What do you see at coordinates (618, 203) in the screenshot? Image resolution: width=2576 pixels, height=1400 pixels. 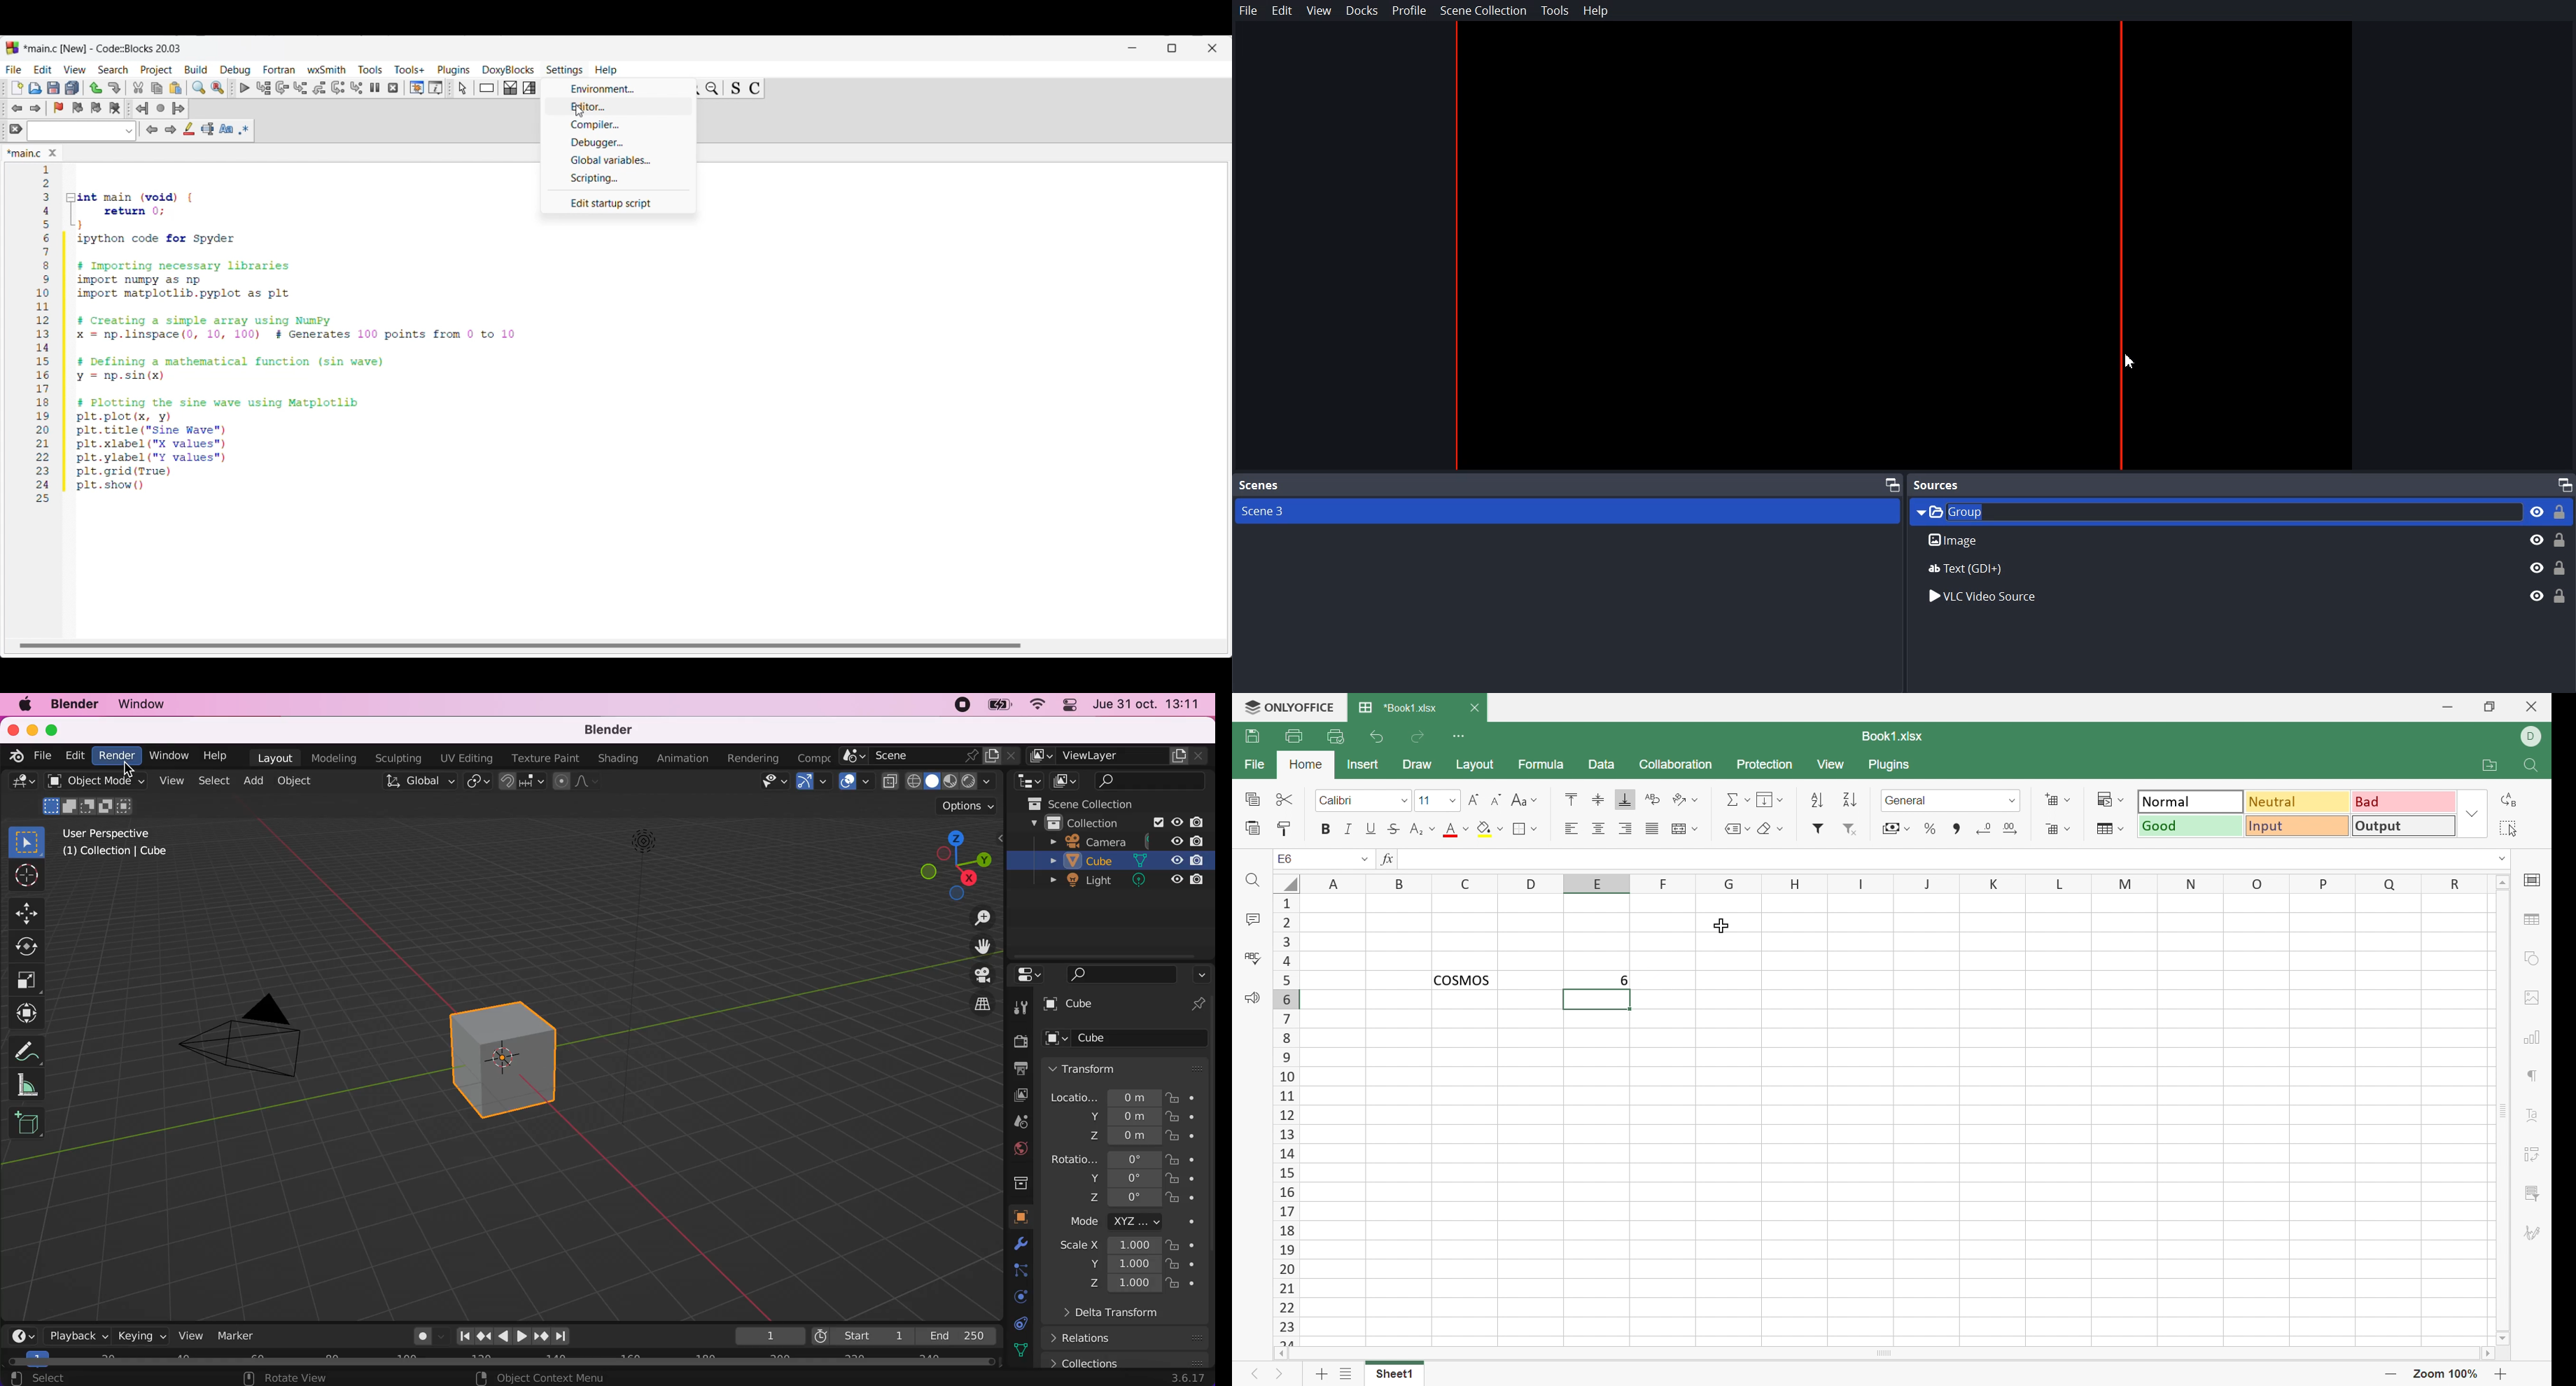 I see `Edit startup script` at bounding box center [618, 203].